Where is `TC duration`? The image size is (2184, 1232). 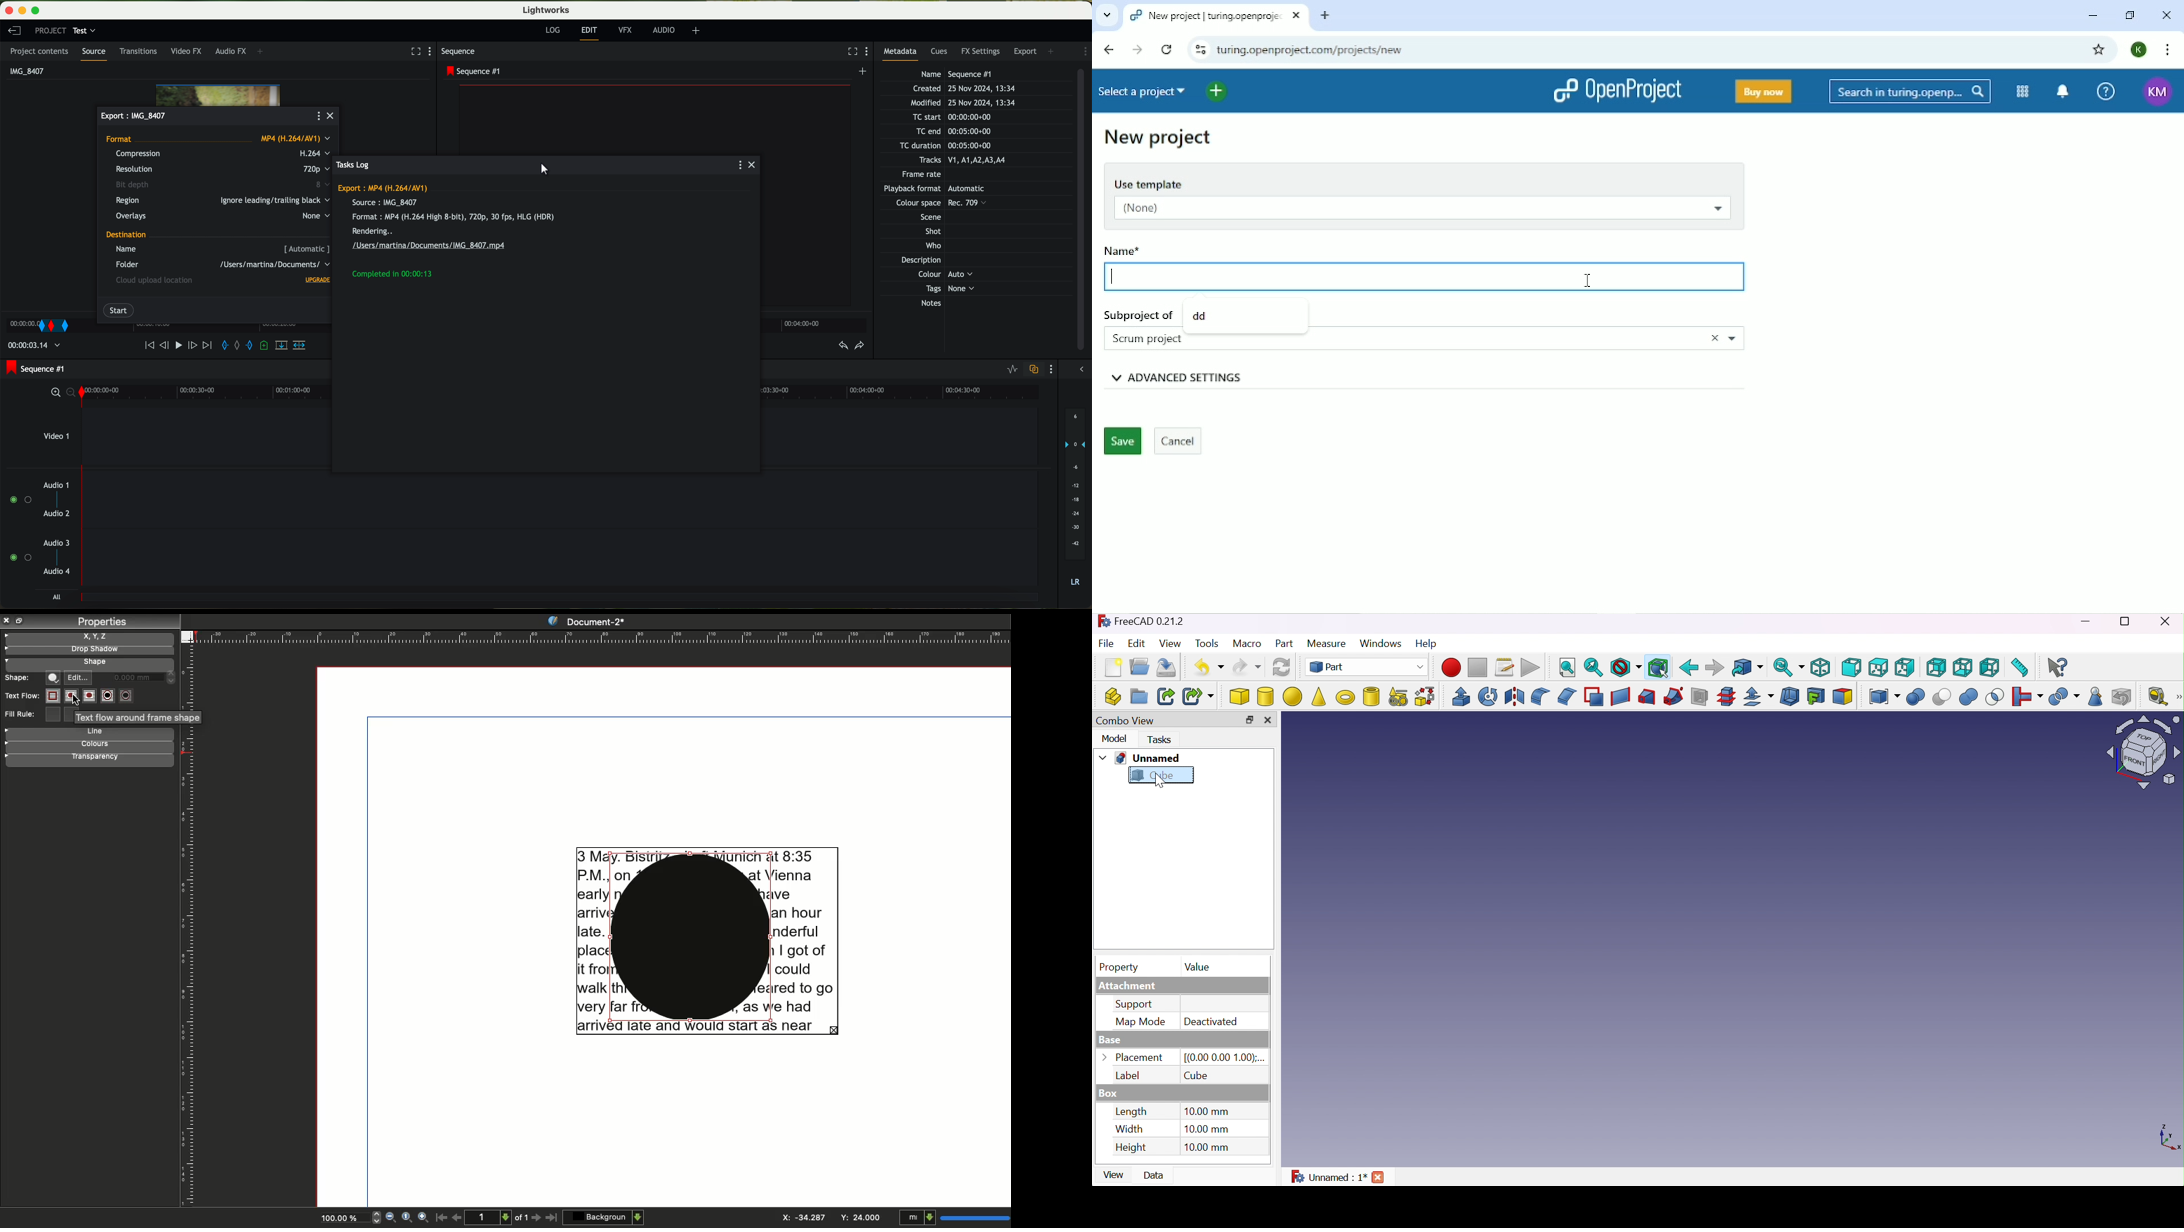
TC duration is located at coordinates (940, 147).